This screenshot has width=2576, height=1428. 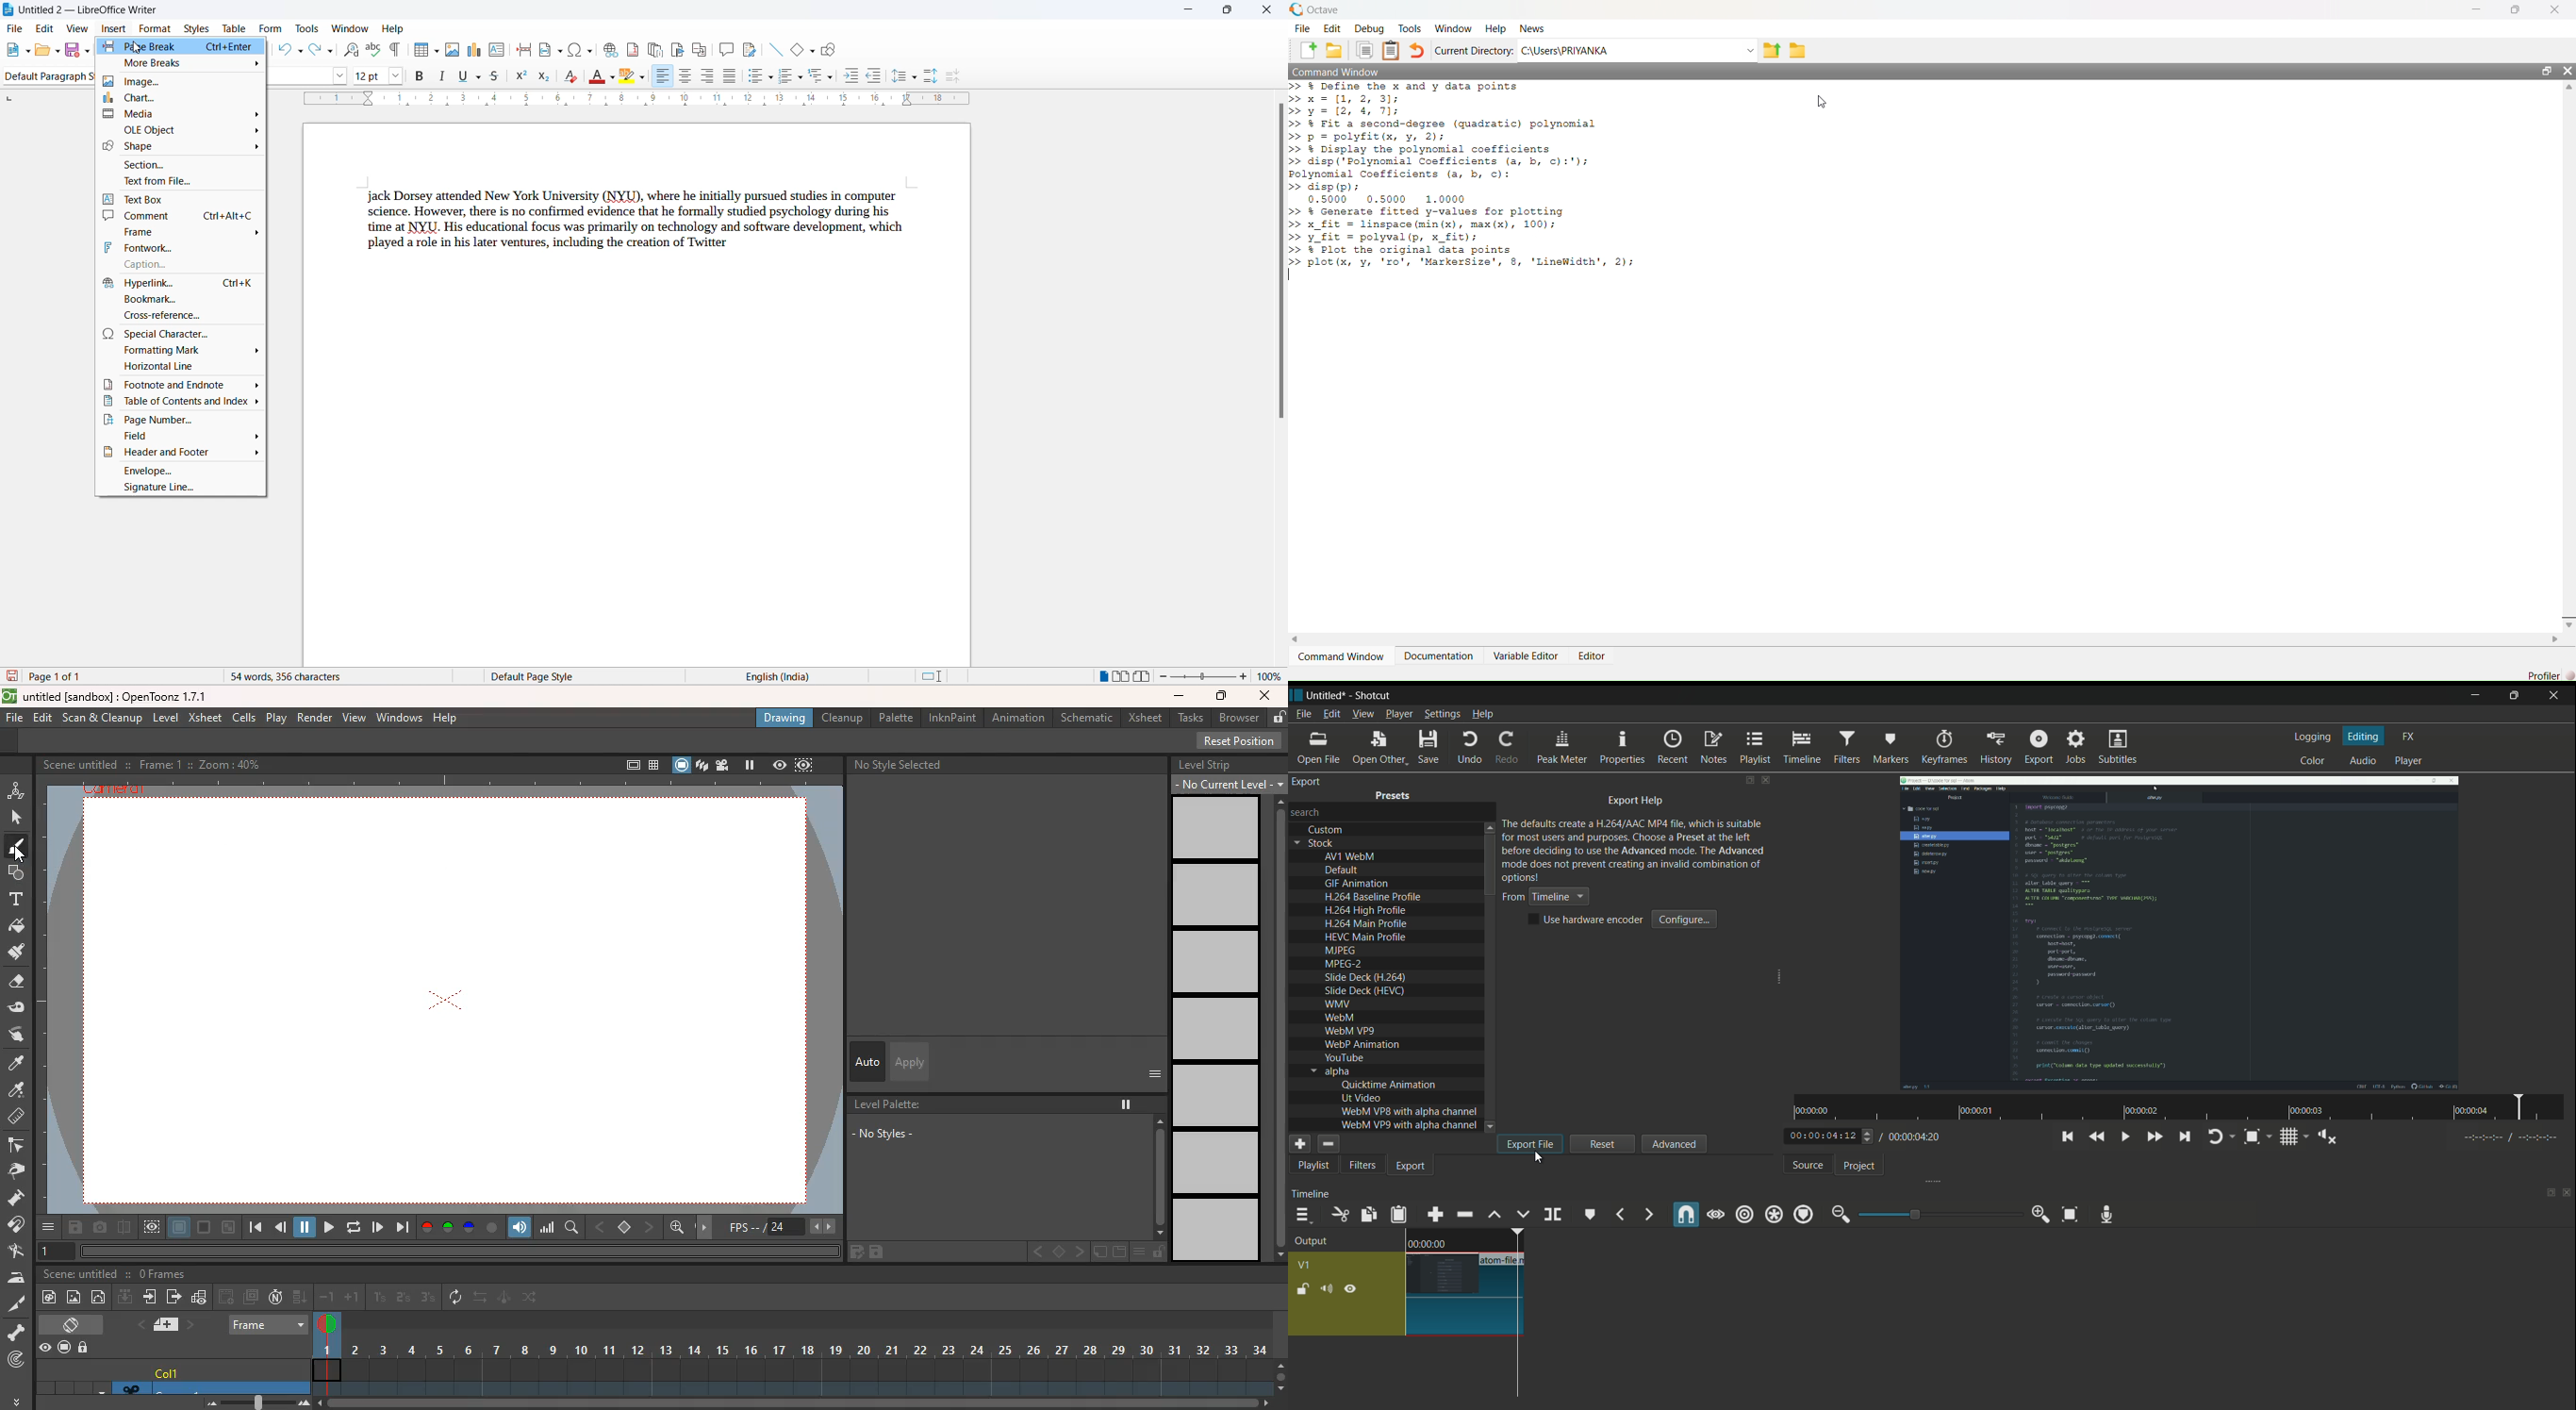 I want to click on export, so click(x=2038, y=747).